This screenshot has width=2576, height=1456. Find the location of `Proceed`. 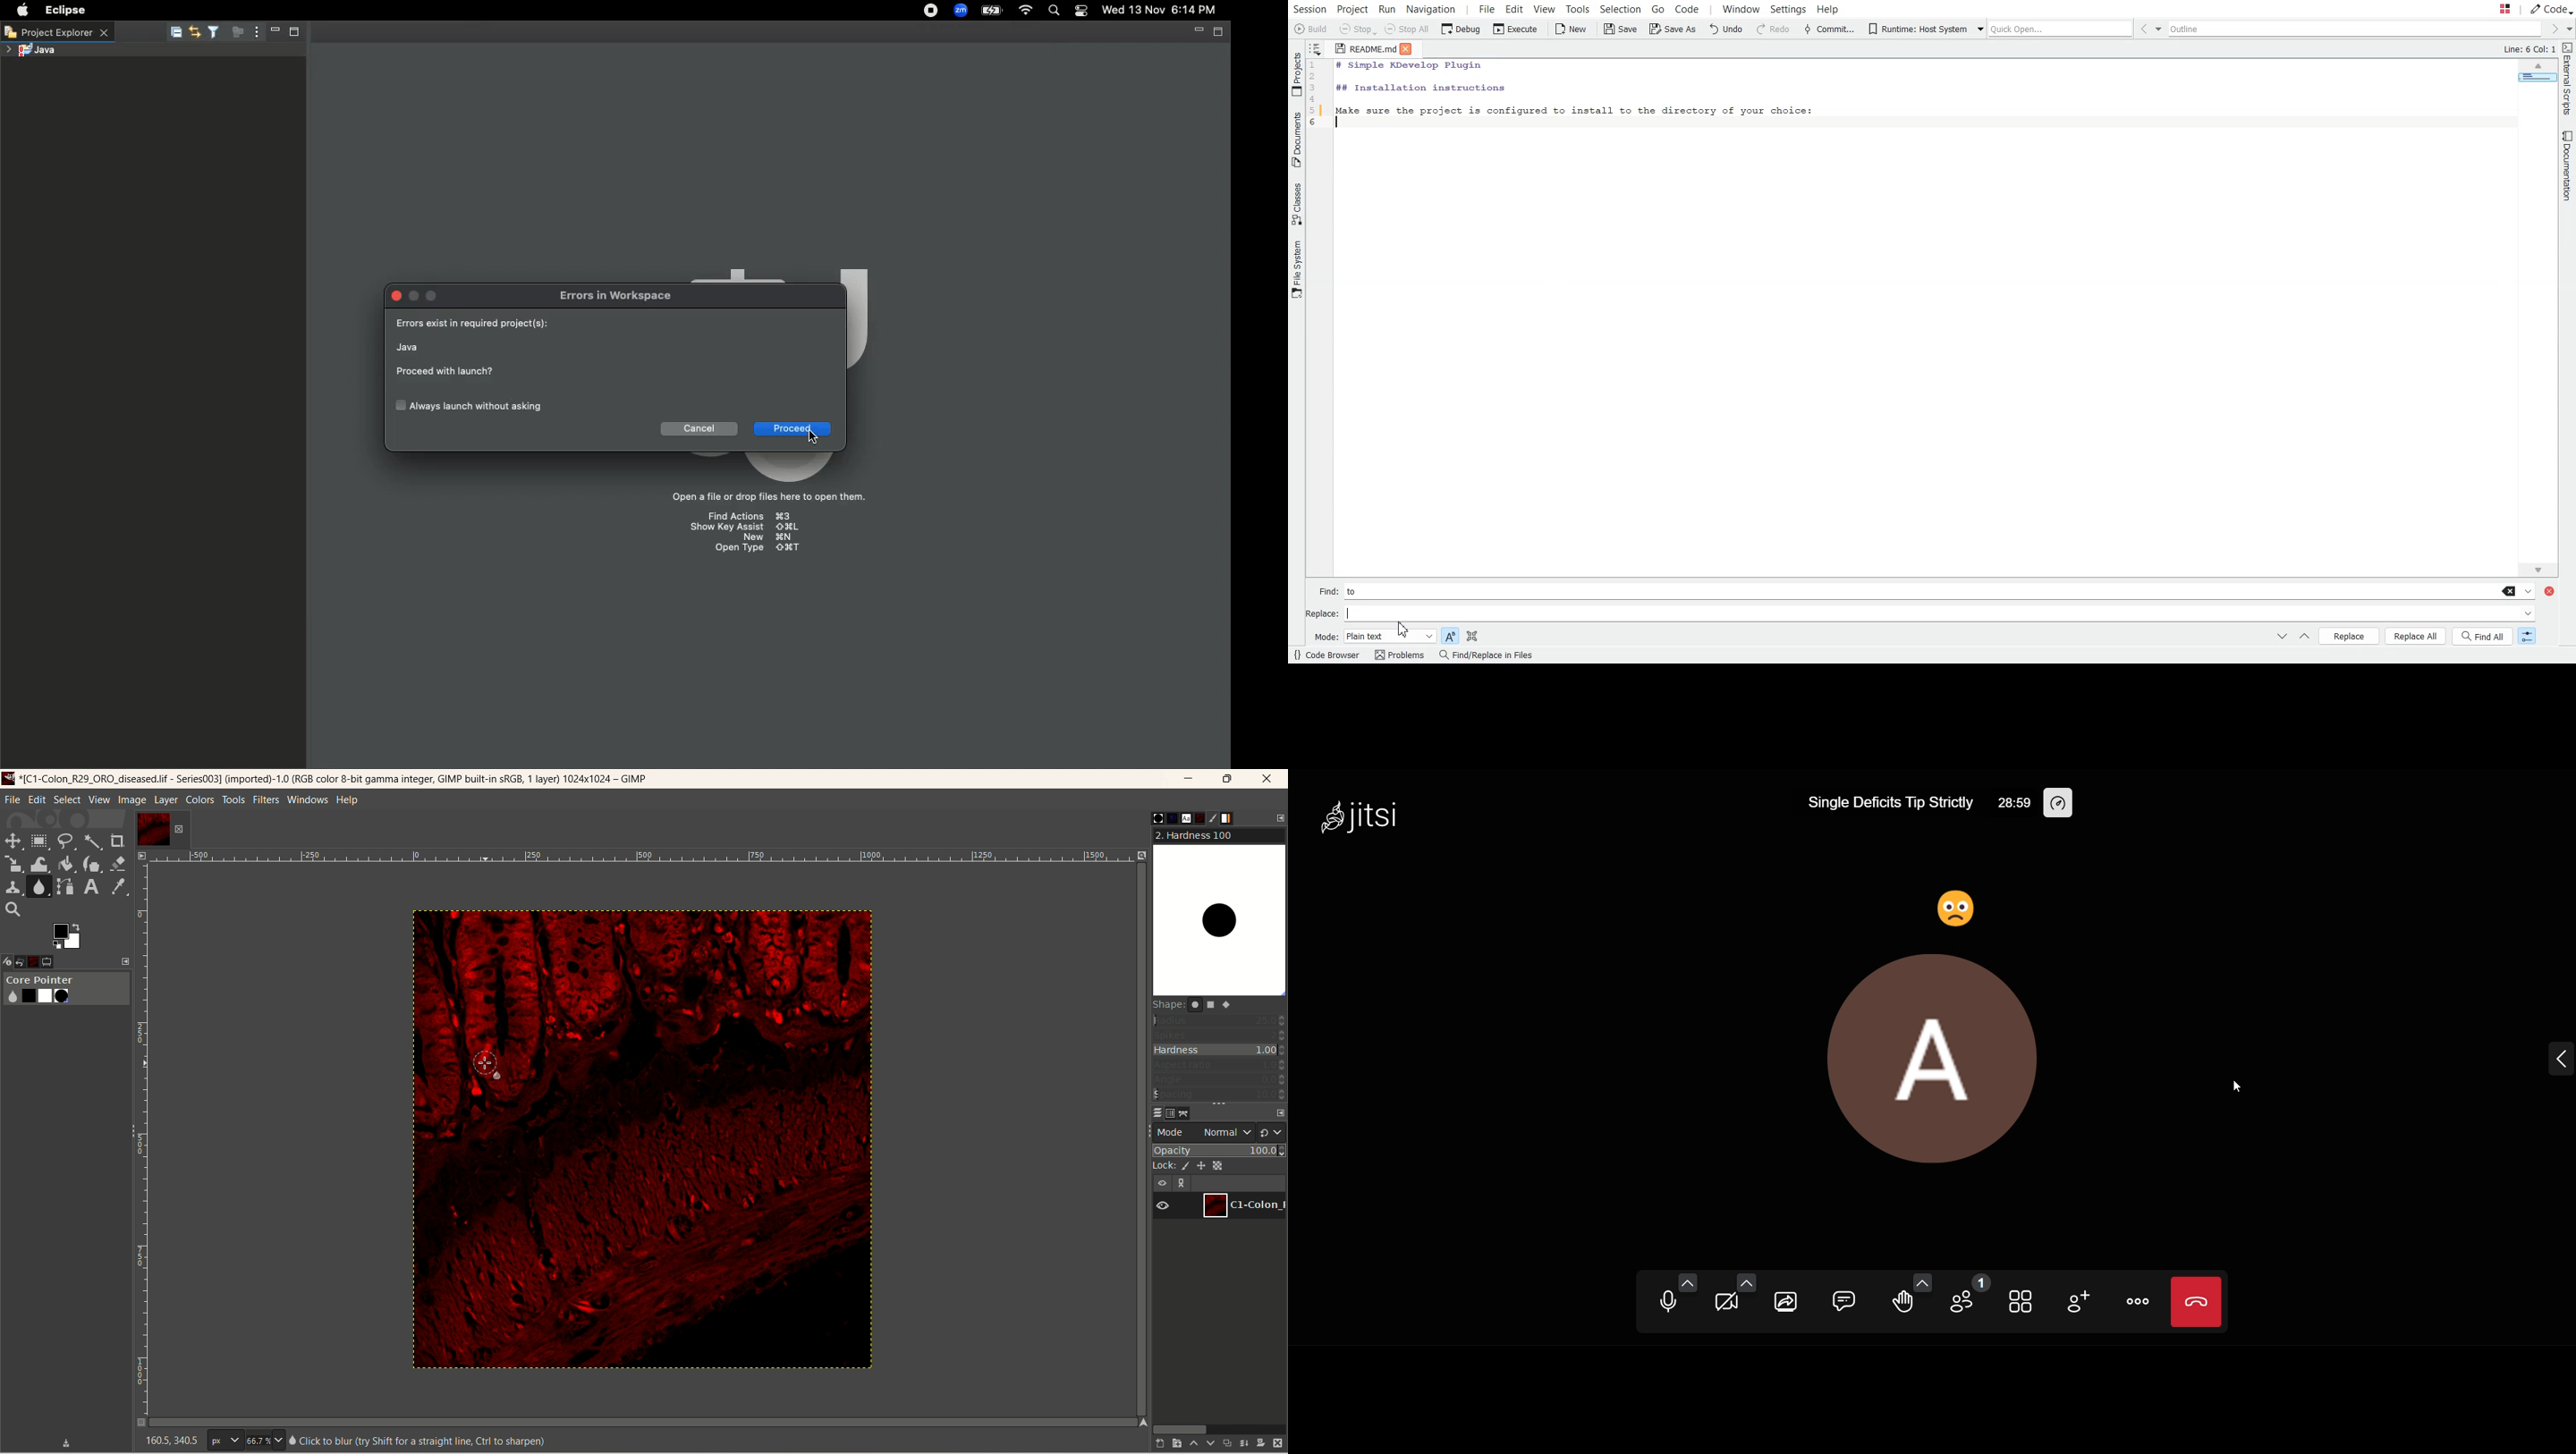

Proceed is located at coordinates (791, 429).